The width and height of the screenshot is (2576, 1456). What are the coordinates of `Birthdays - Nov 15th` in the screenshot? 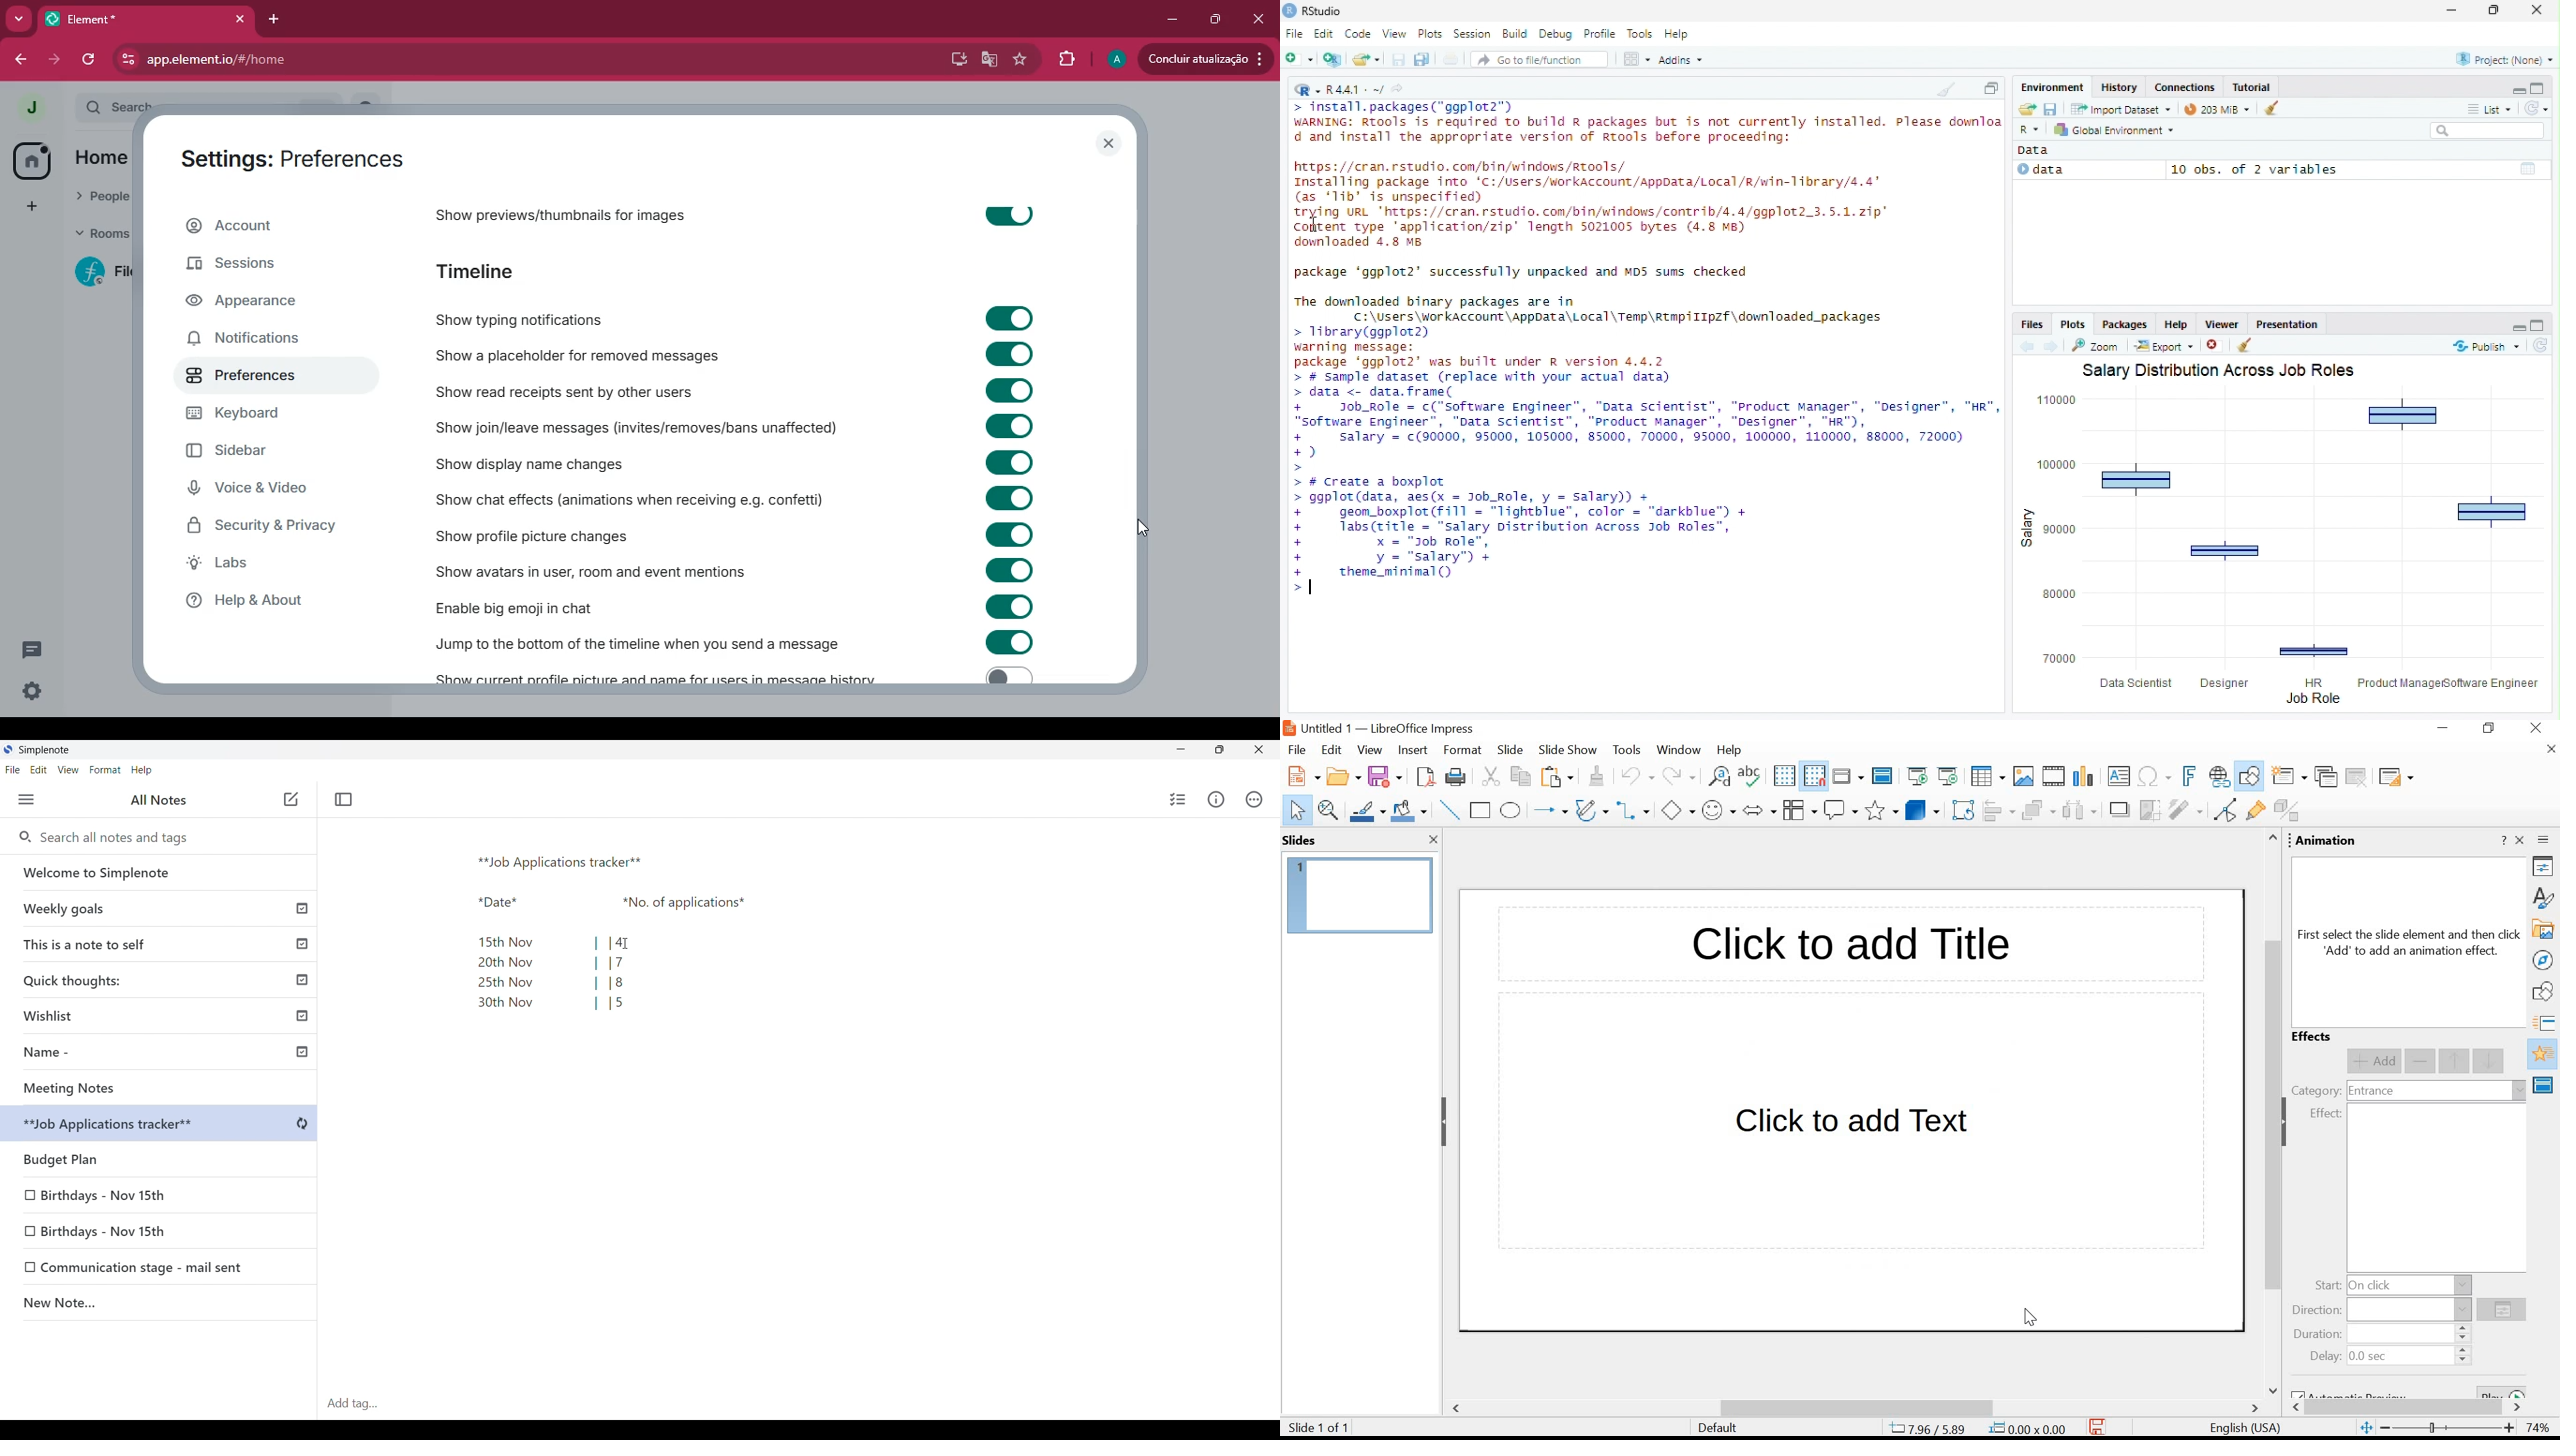 It's located at (105, 1193).